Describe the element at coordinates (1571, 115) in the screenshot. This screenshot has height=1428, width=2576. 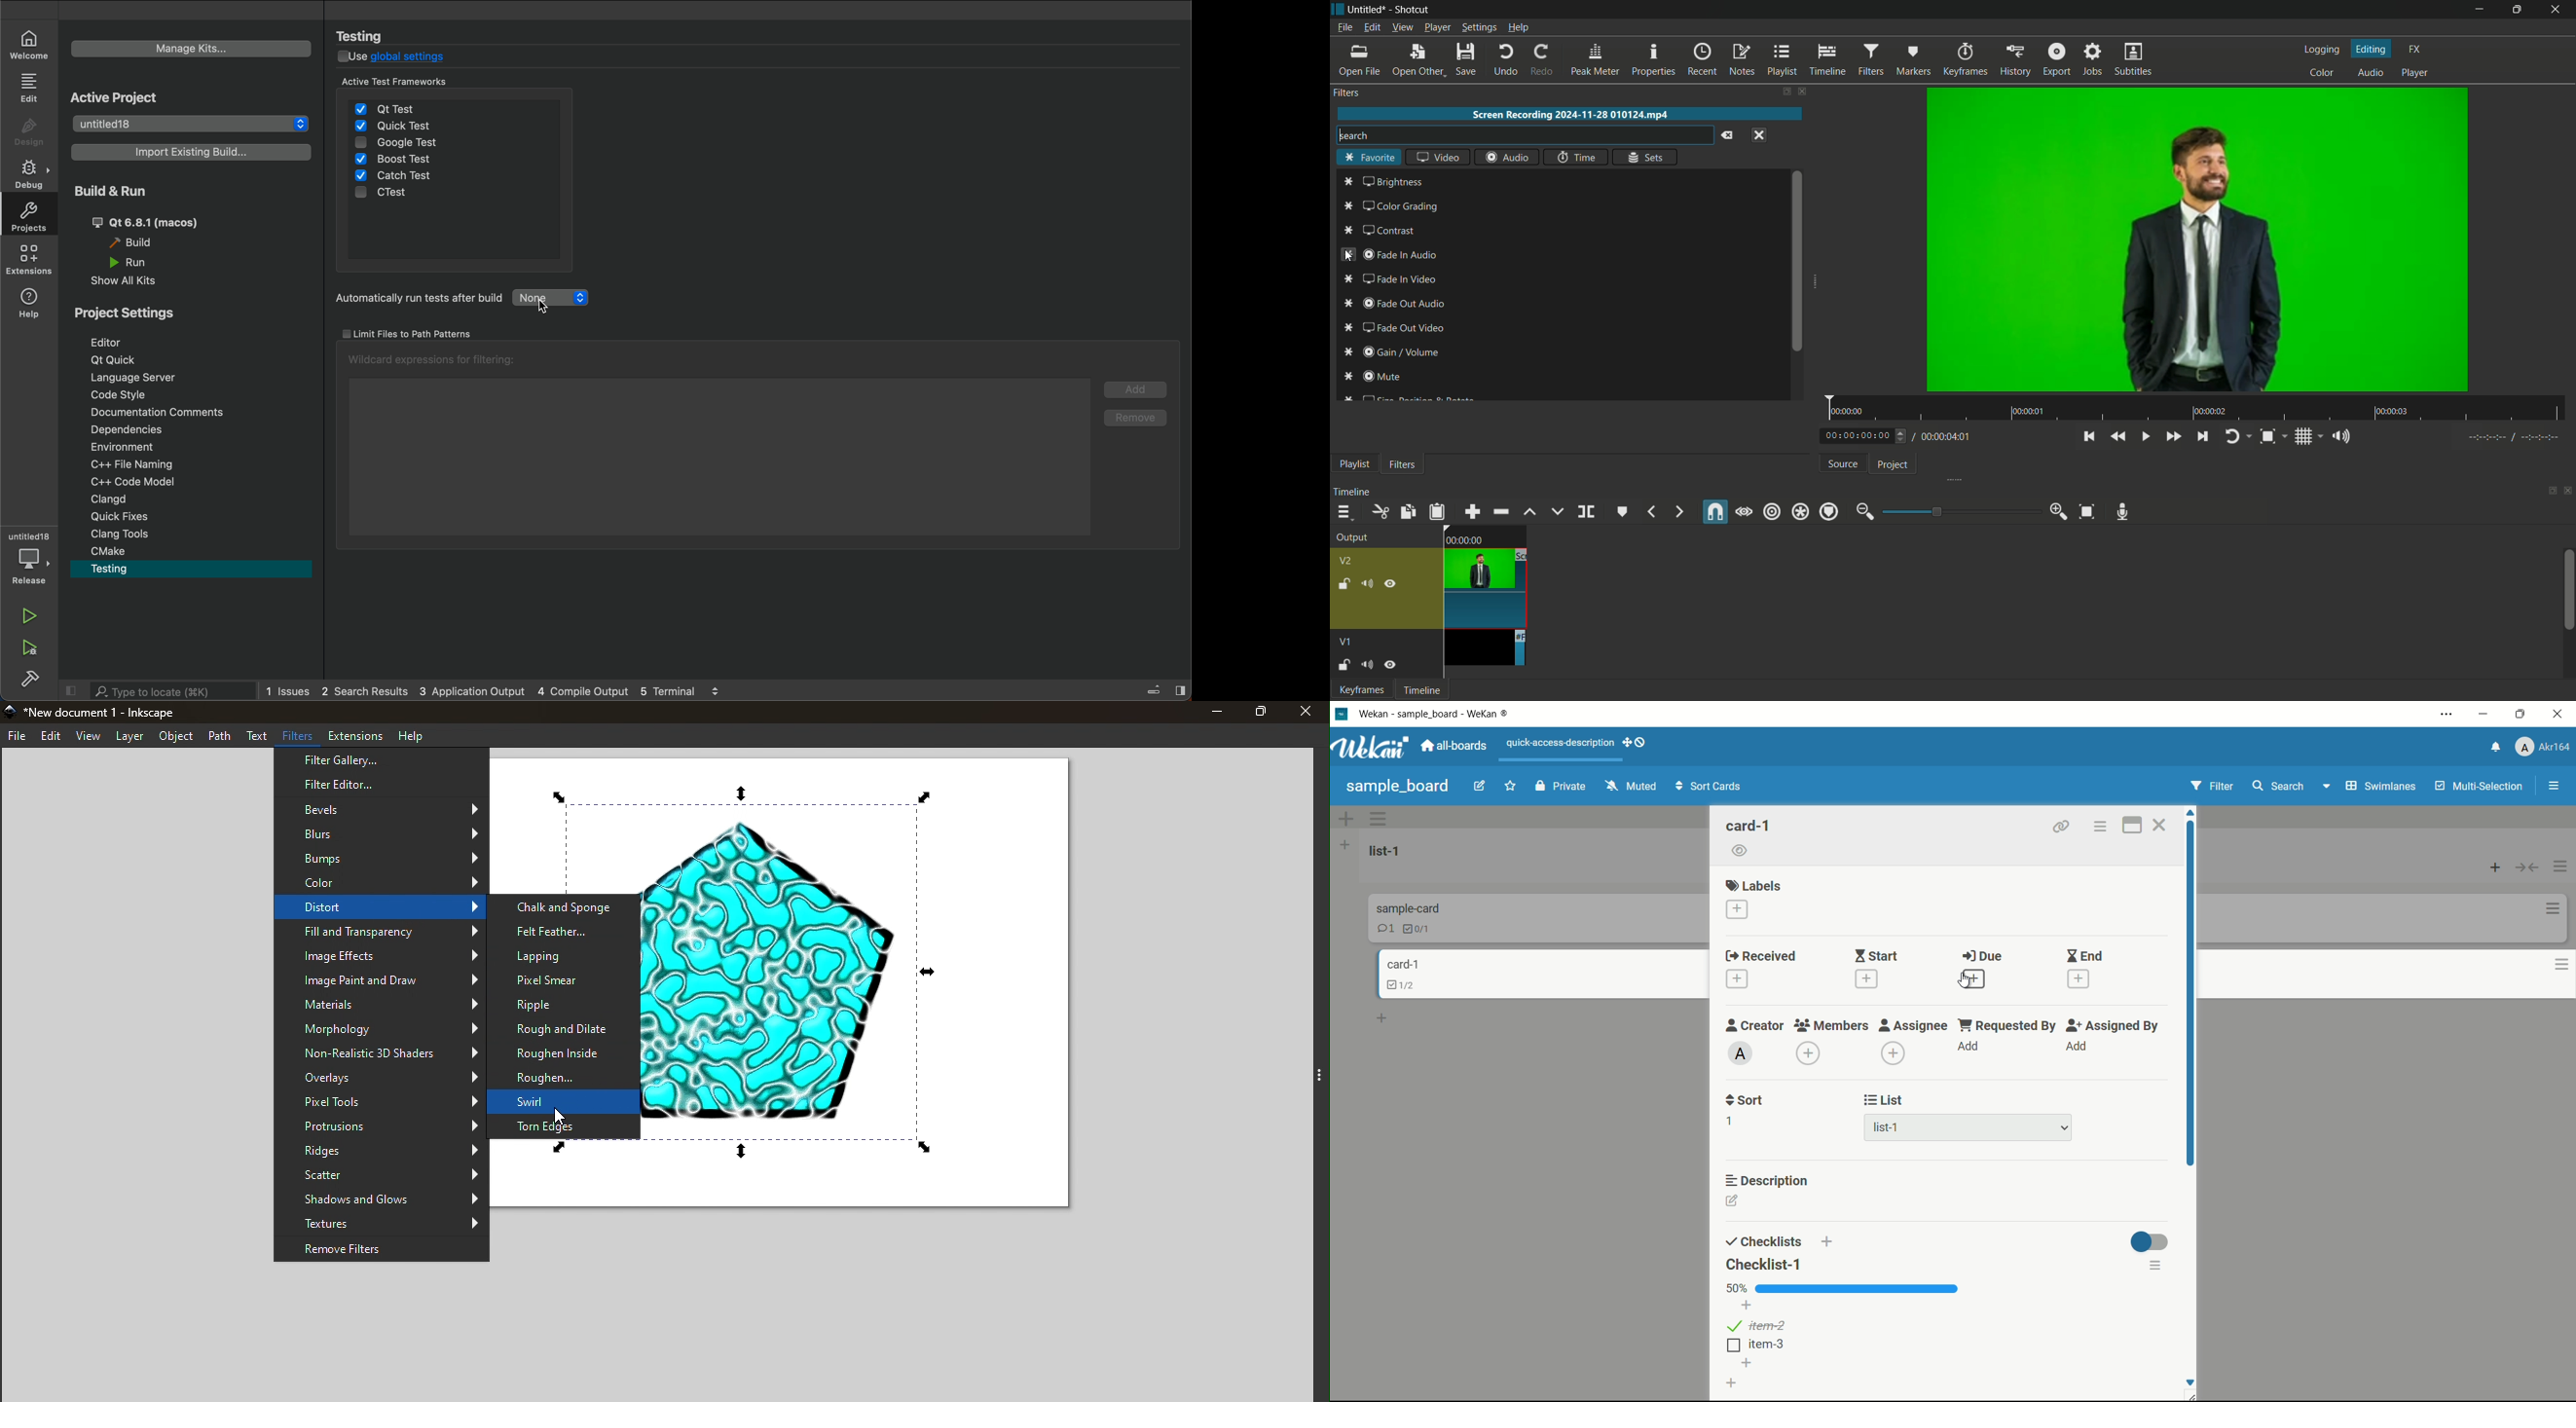
I see `imported video name` at that location.